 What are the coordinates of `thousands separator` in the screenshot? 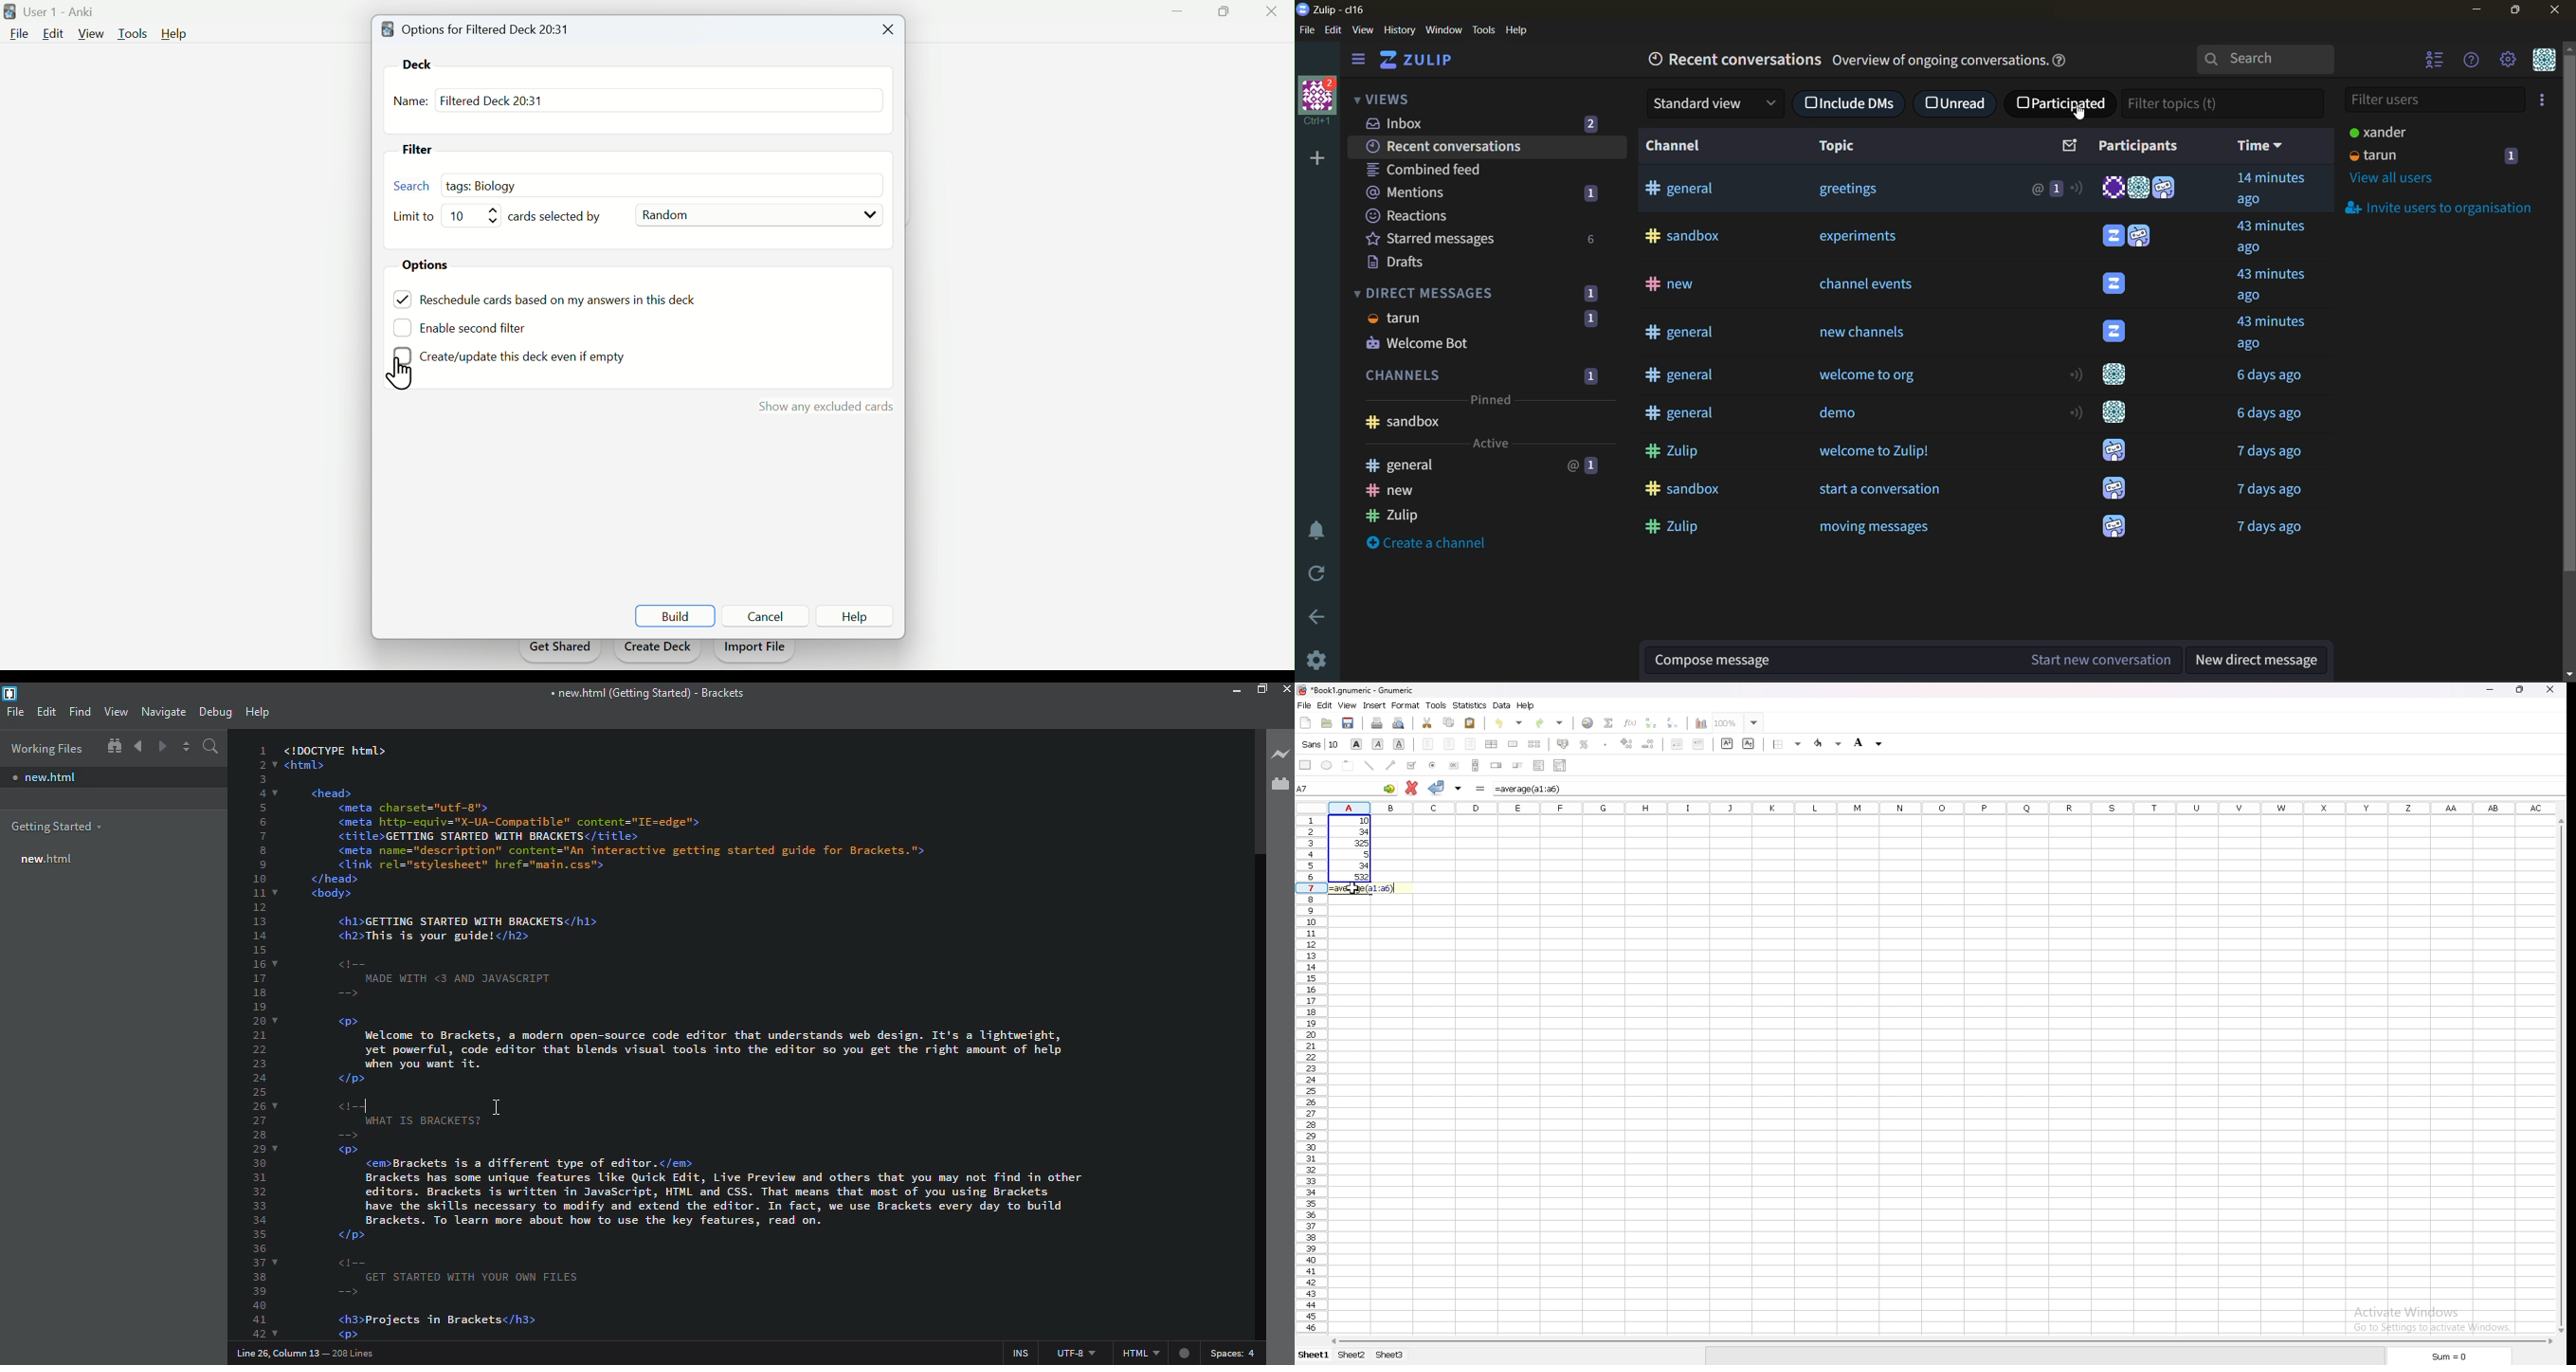 It's located at (1605, 745).